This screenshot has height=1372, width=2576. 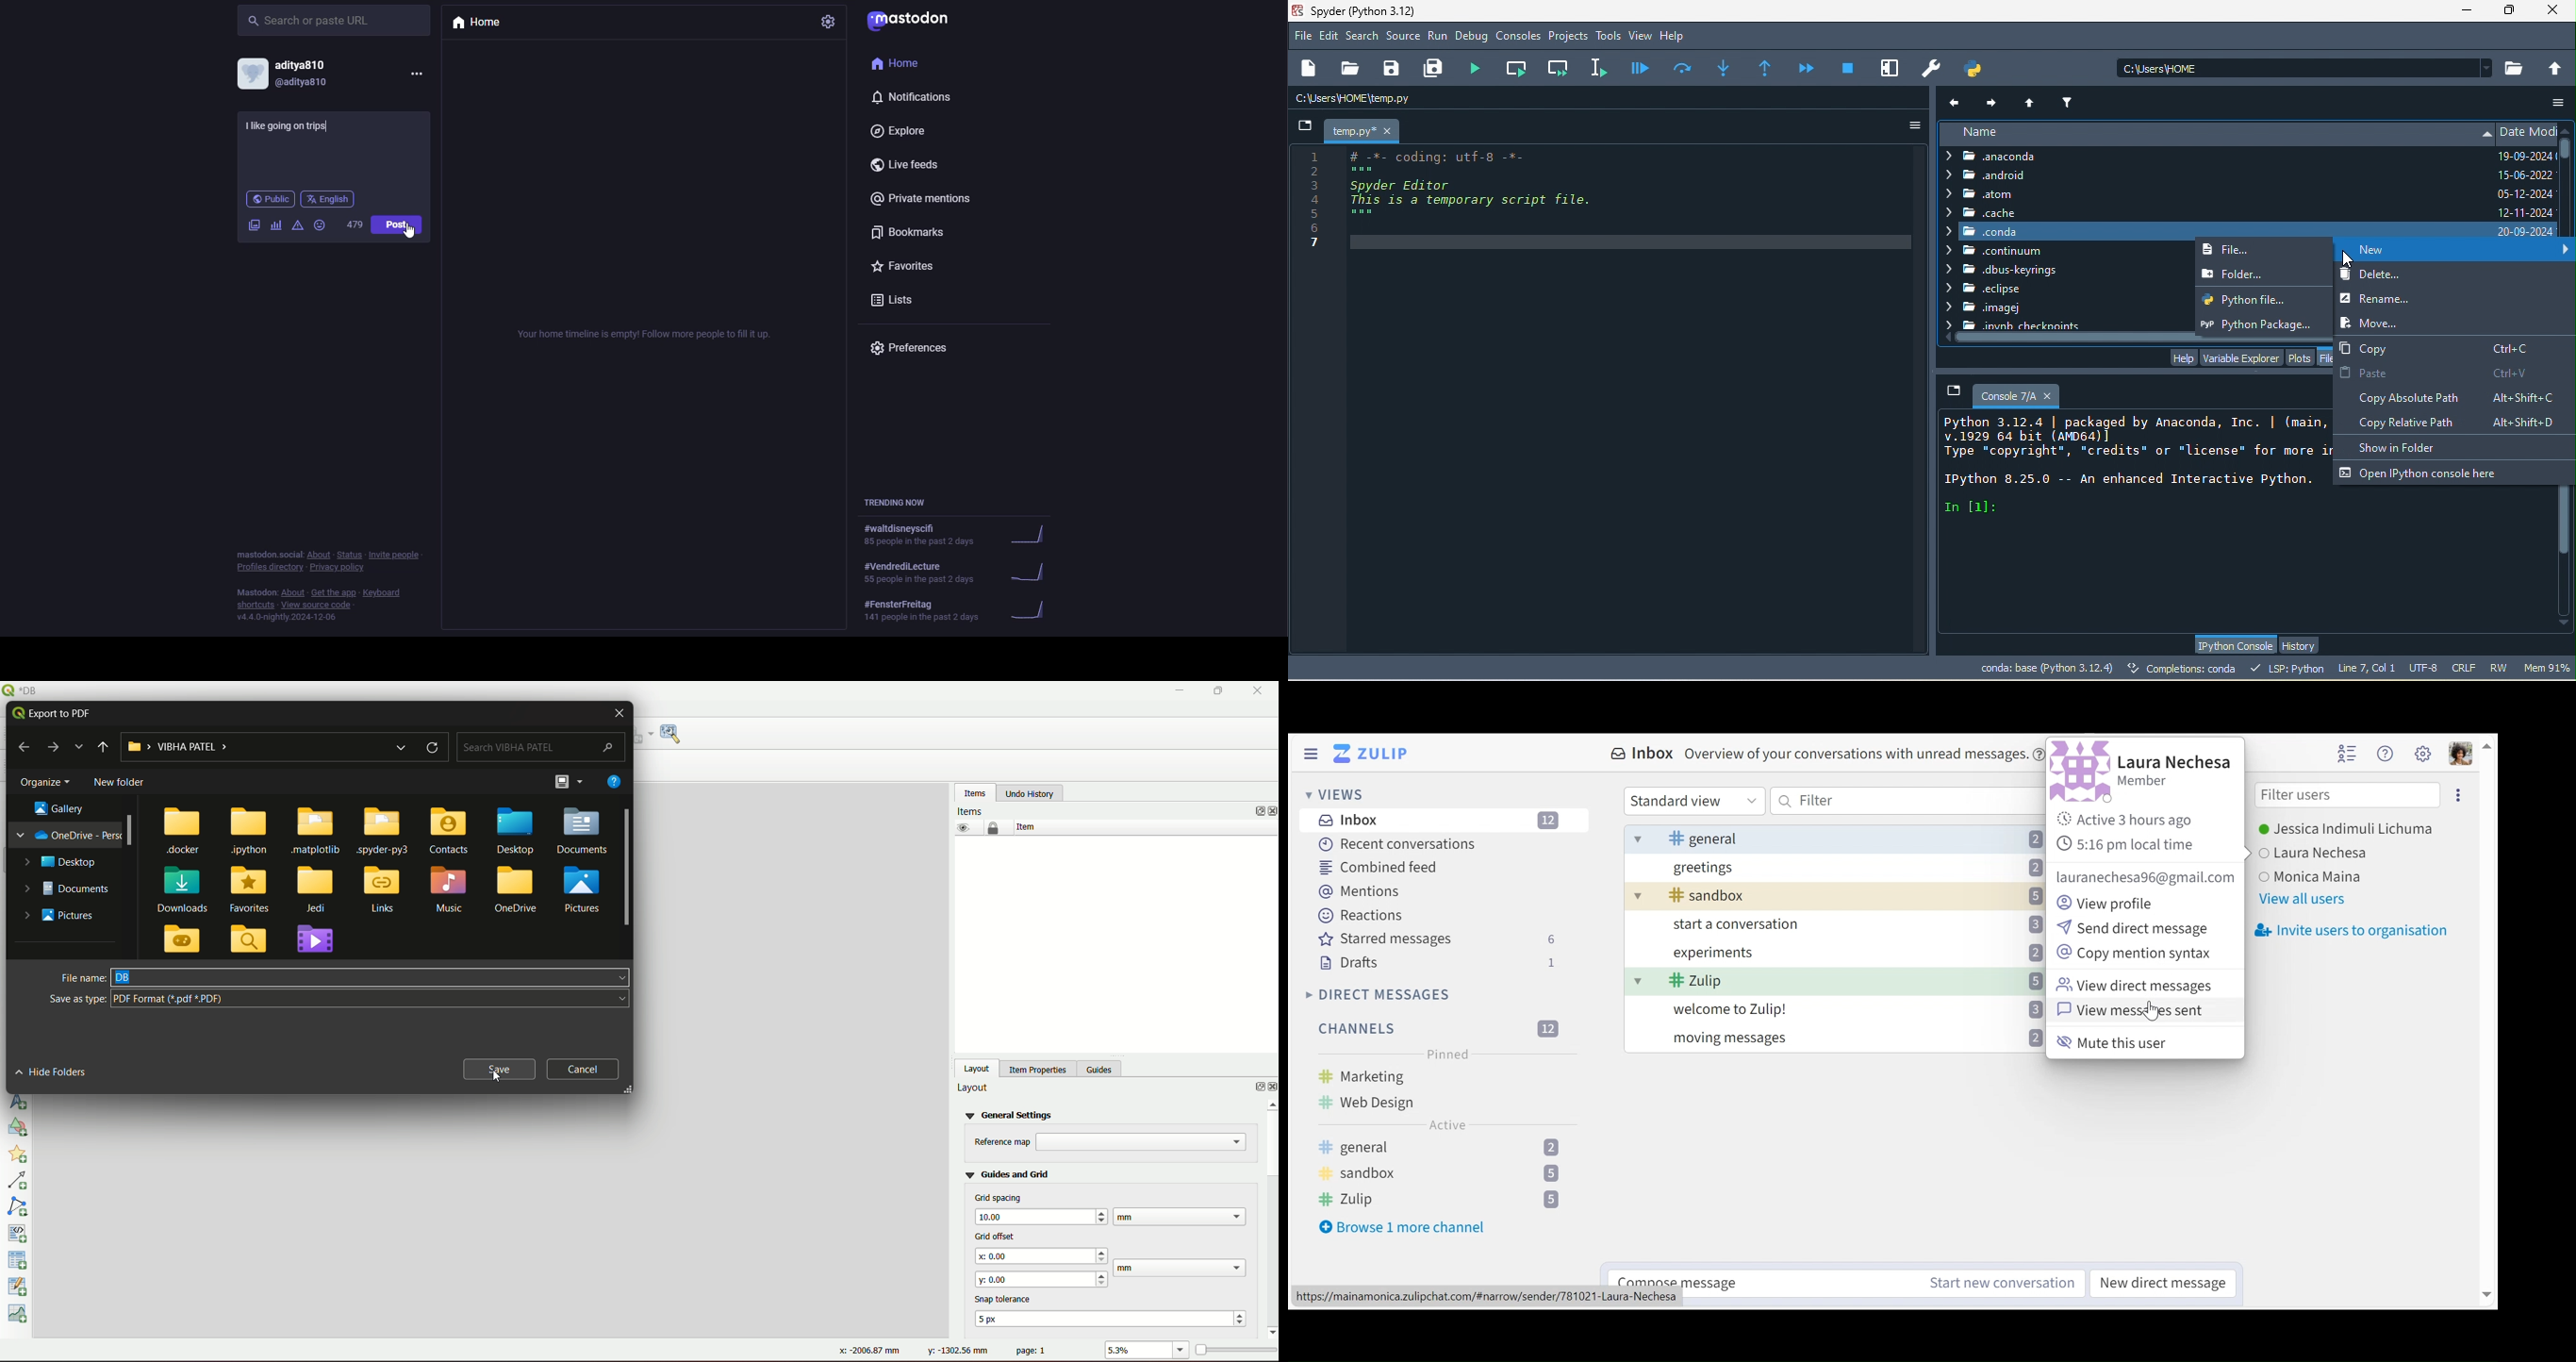 I want to click on grid spacing, so click(x=999, y=1197).